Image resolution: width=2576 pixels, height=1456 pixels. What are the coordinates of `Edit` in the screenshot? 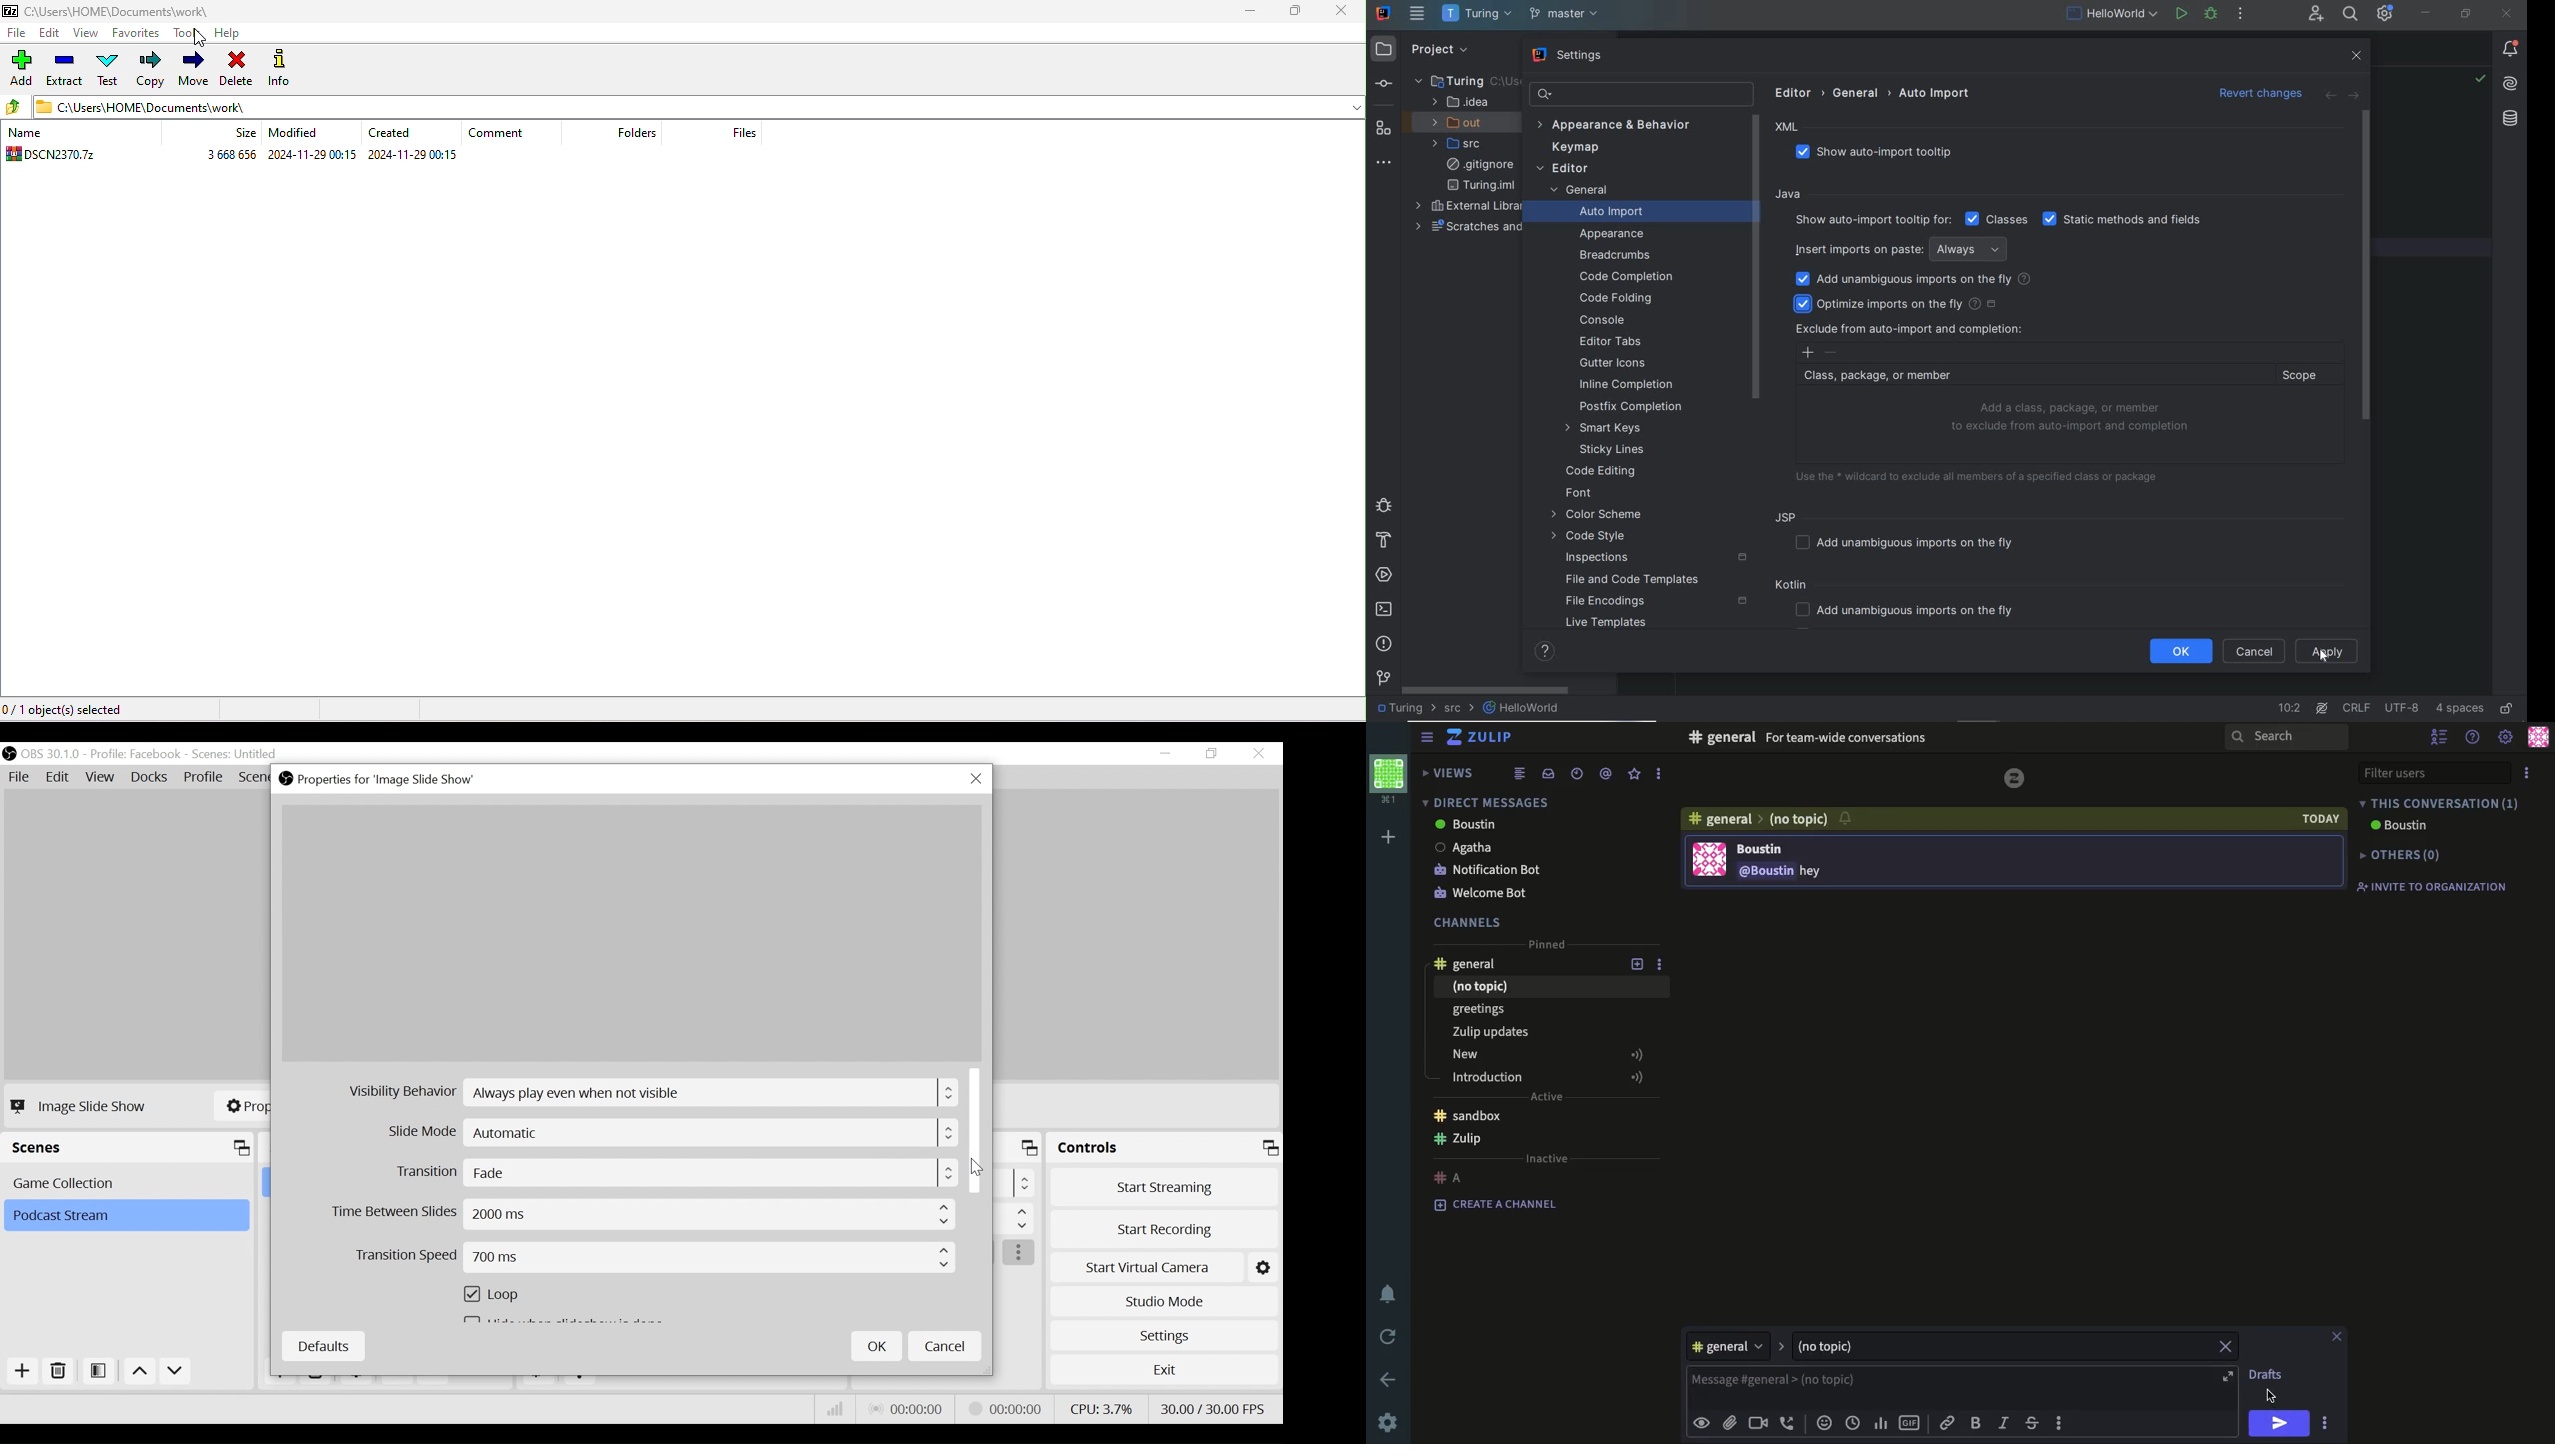 It's located at (59, 777).